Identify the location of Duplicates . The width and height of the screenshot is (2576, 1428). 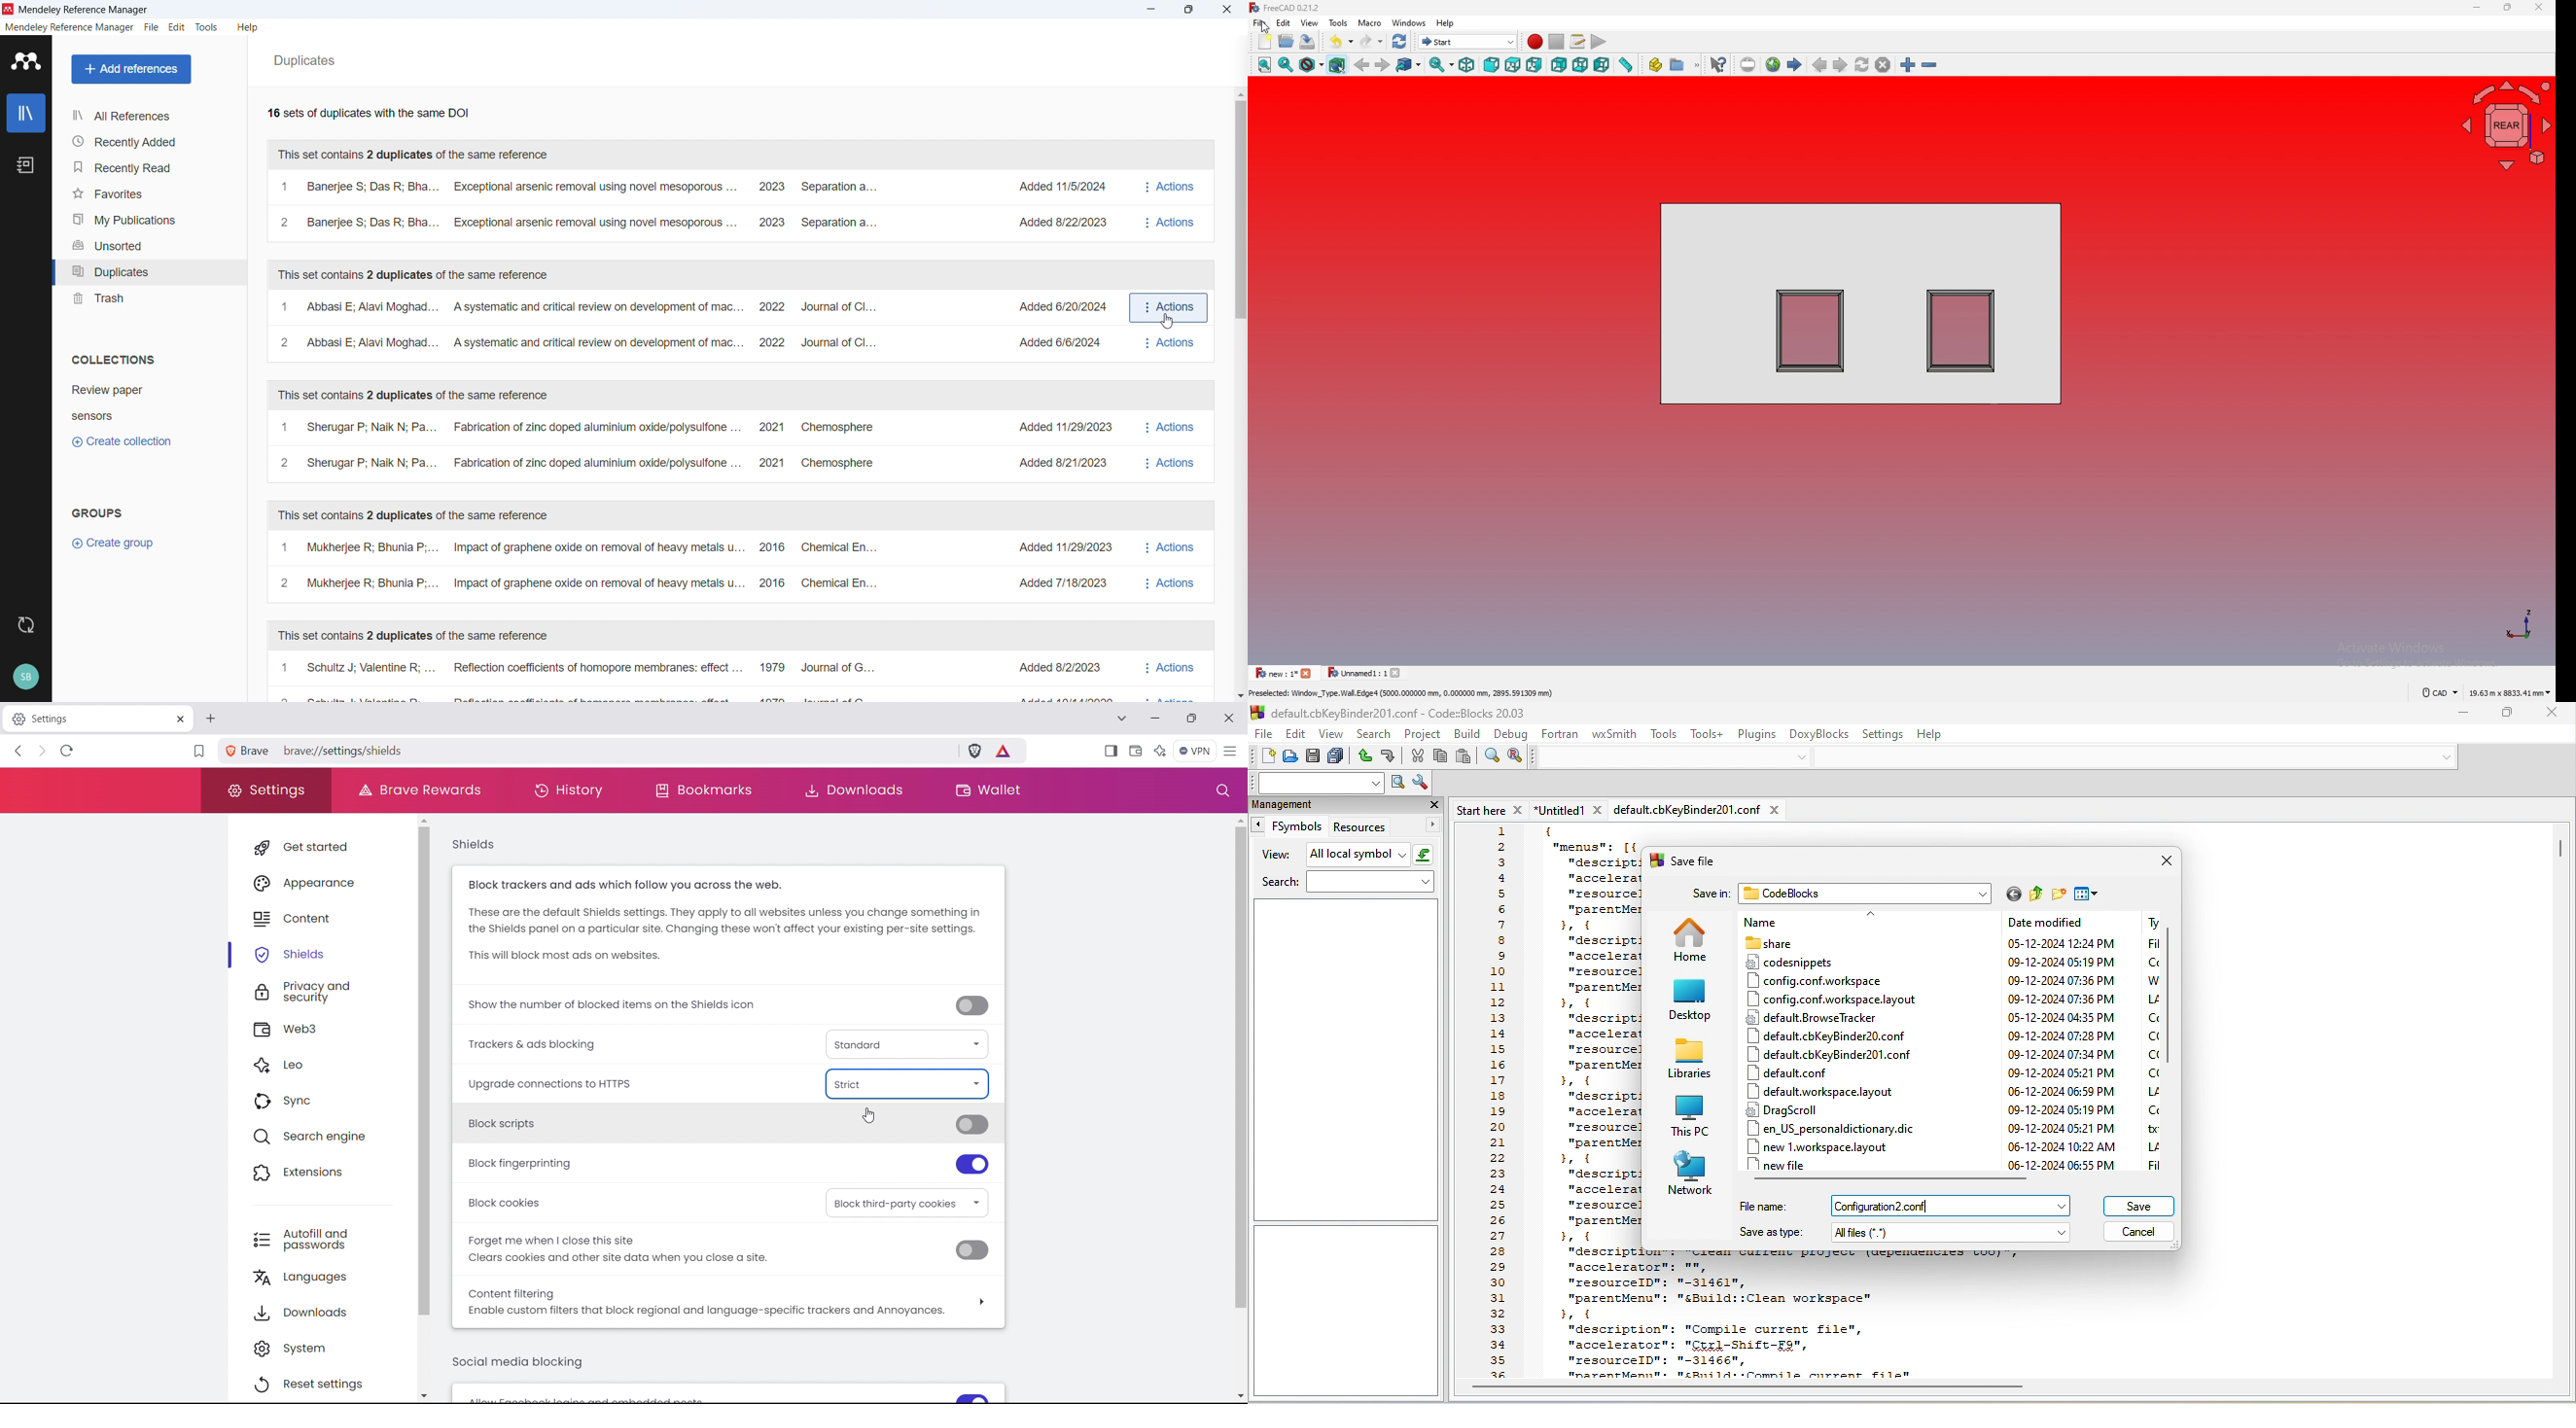
(306, 61).